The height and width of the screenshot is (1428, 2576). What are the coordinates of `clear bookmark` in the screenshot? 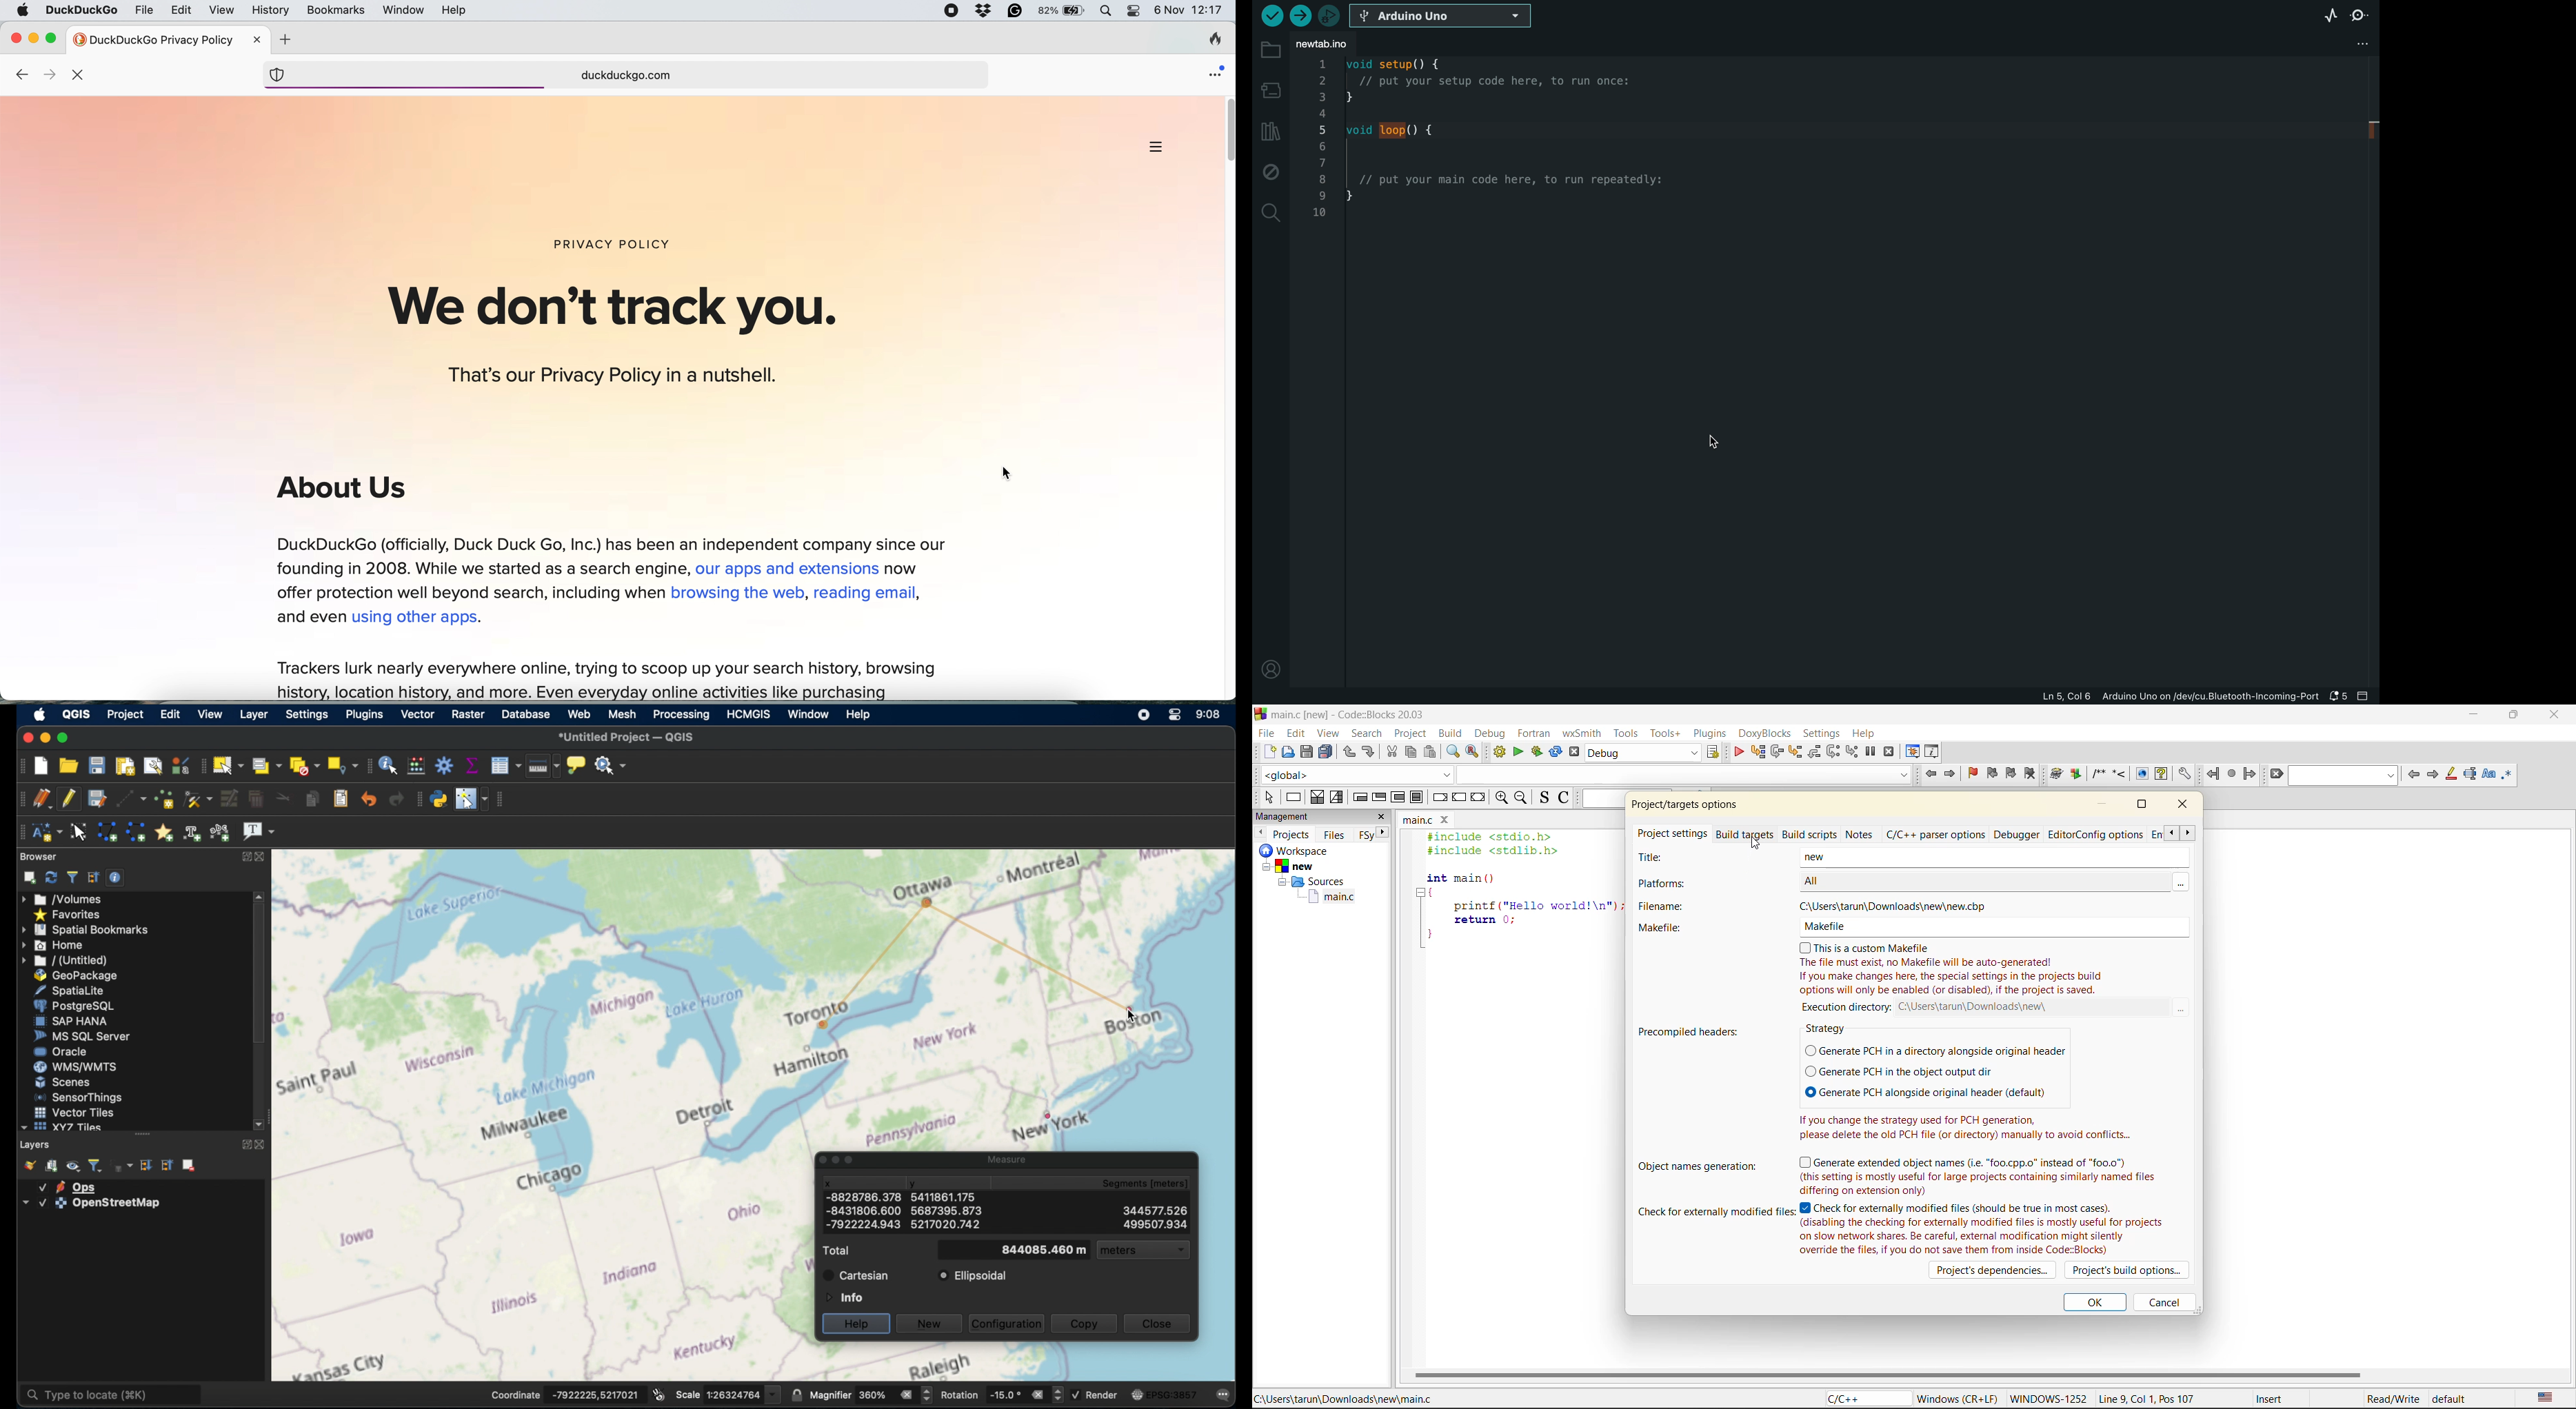 It's located at (2030, 773).